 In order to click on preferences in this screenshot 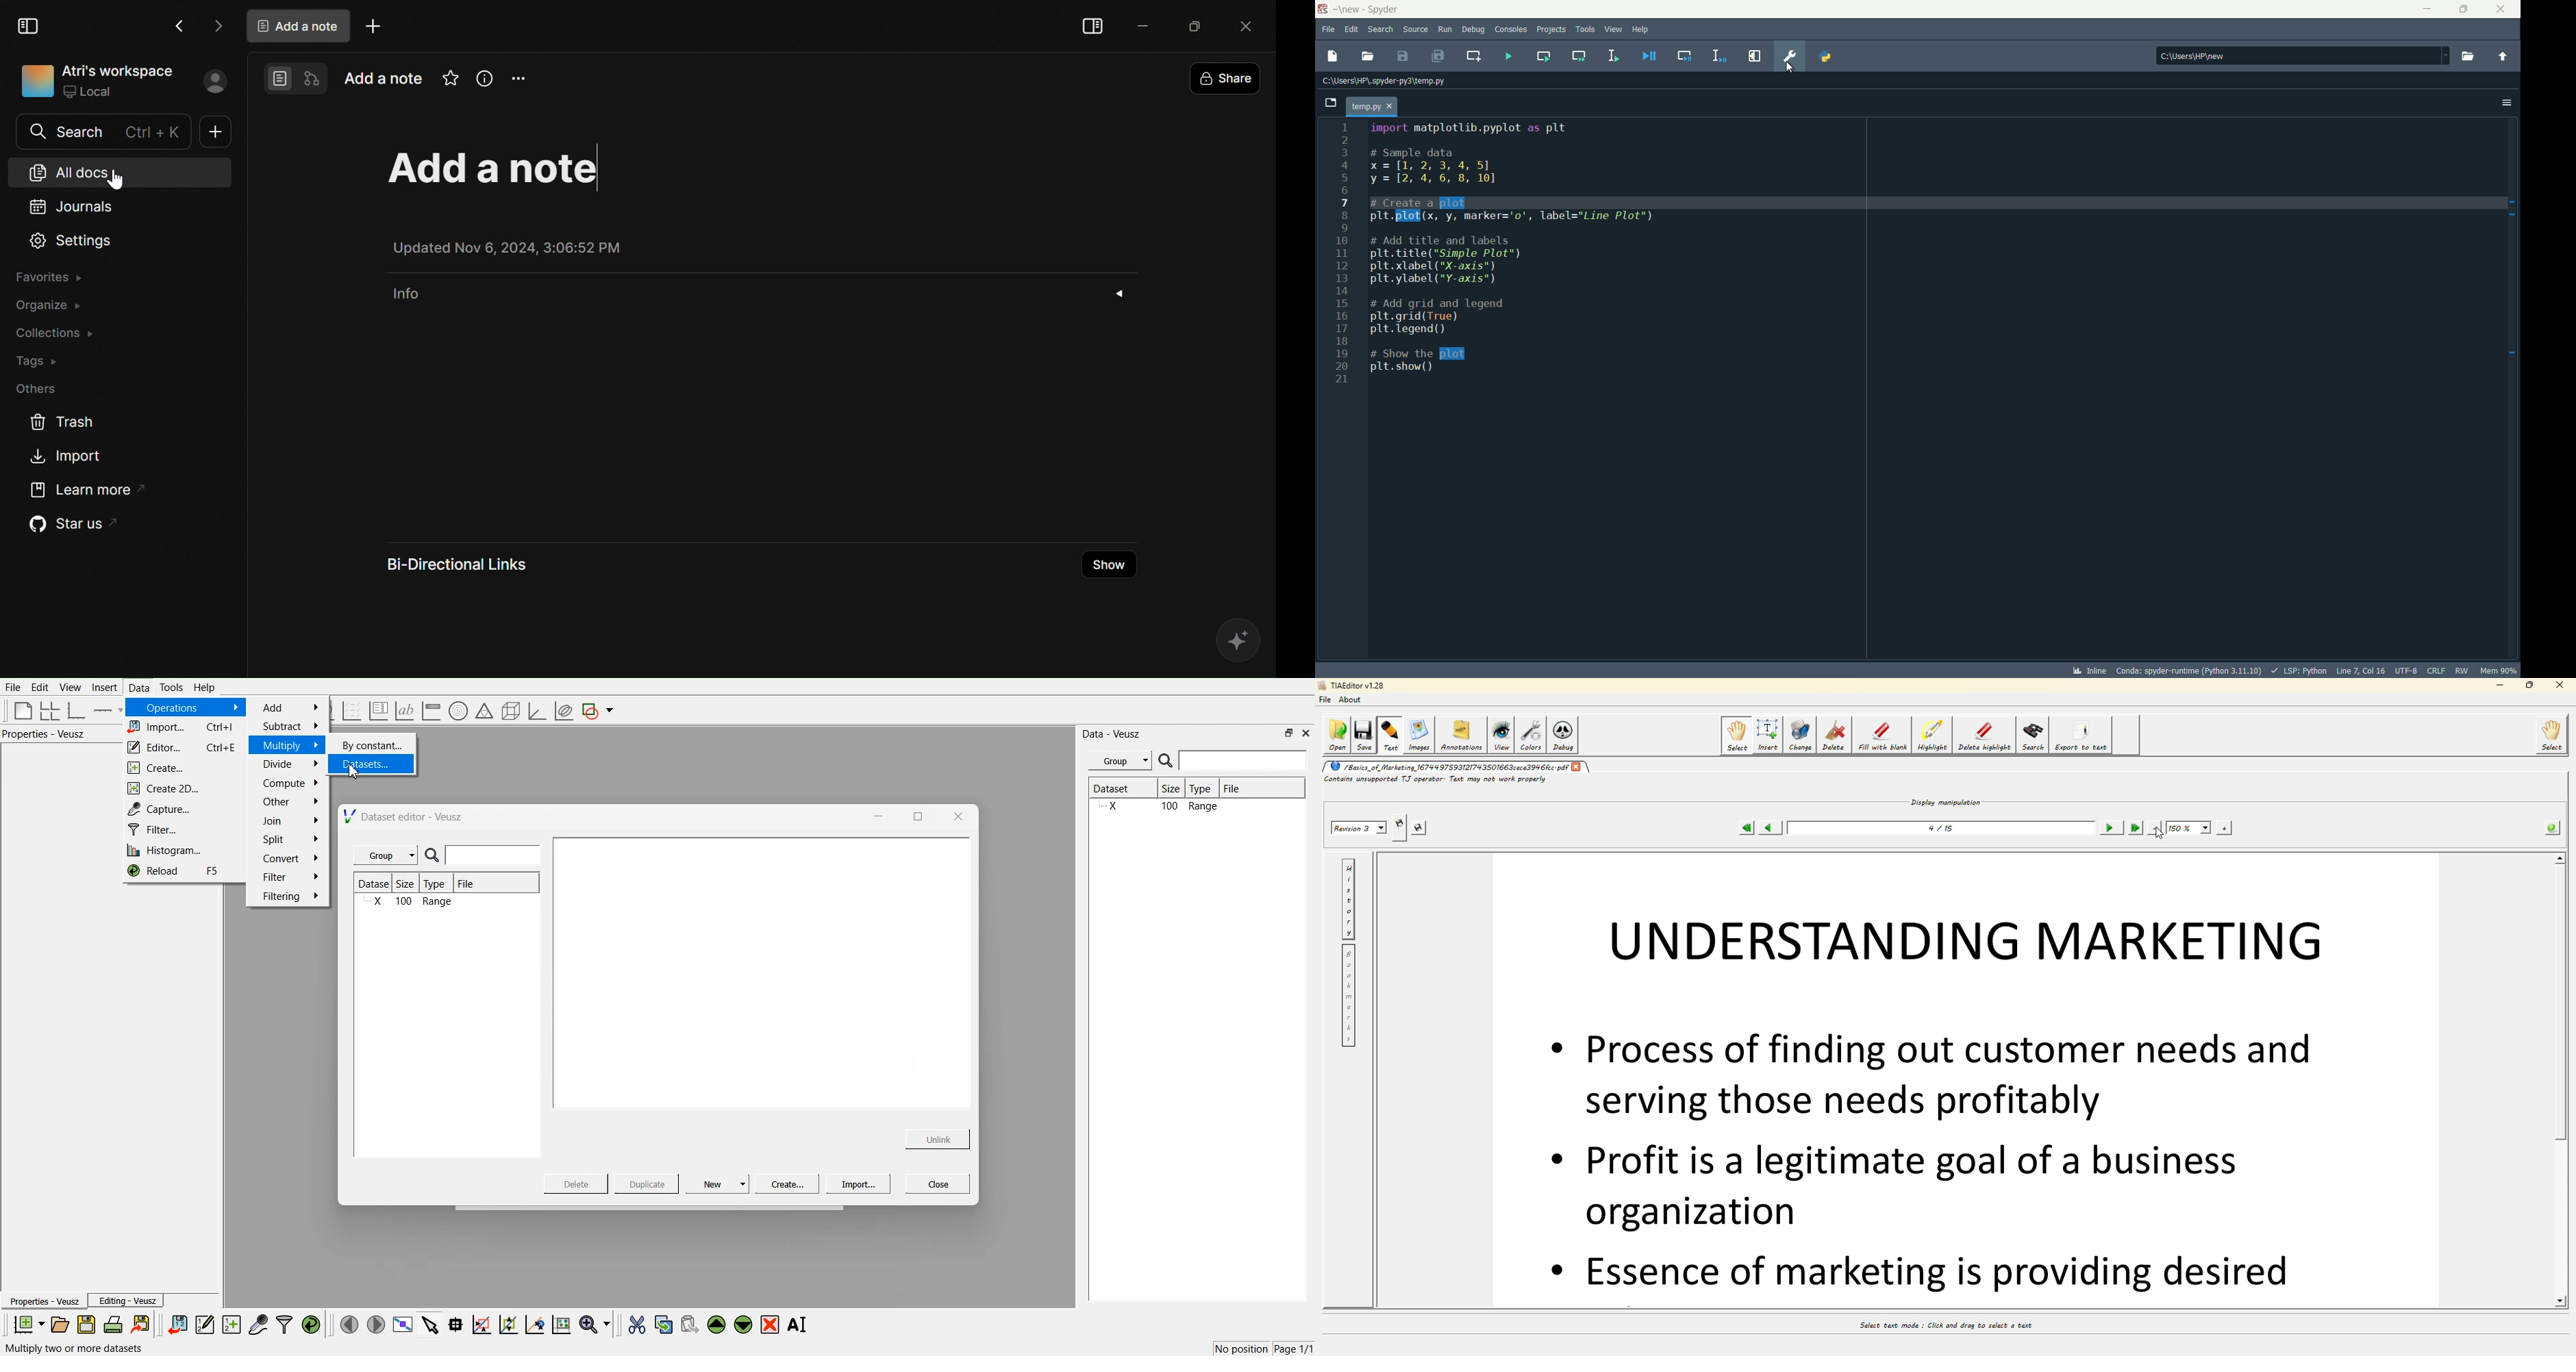, I will do `click(1791, 56)`.